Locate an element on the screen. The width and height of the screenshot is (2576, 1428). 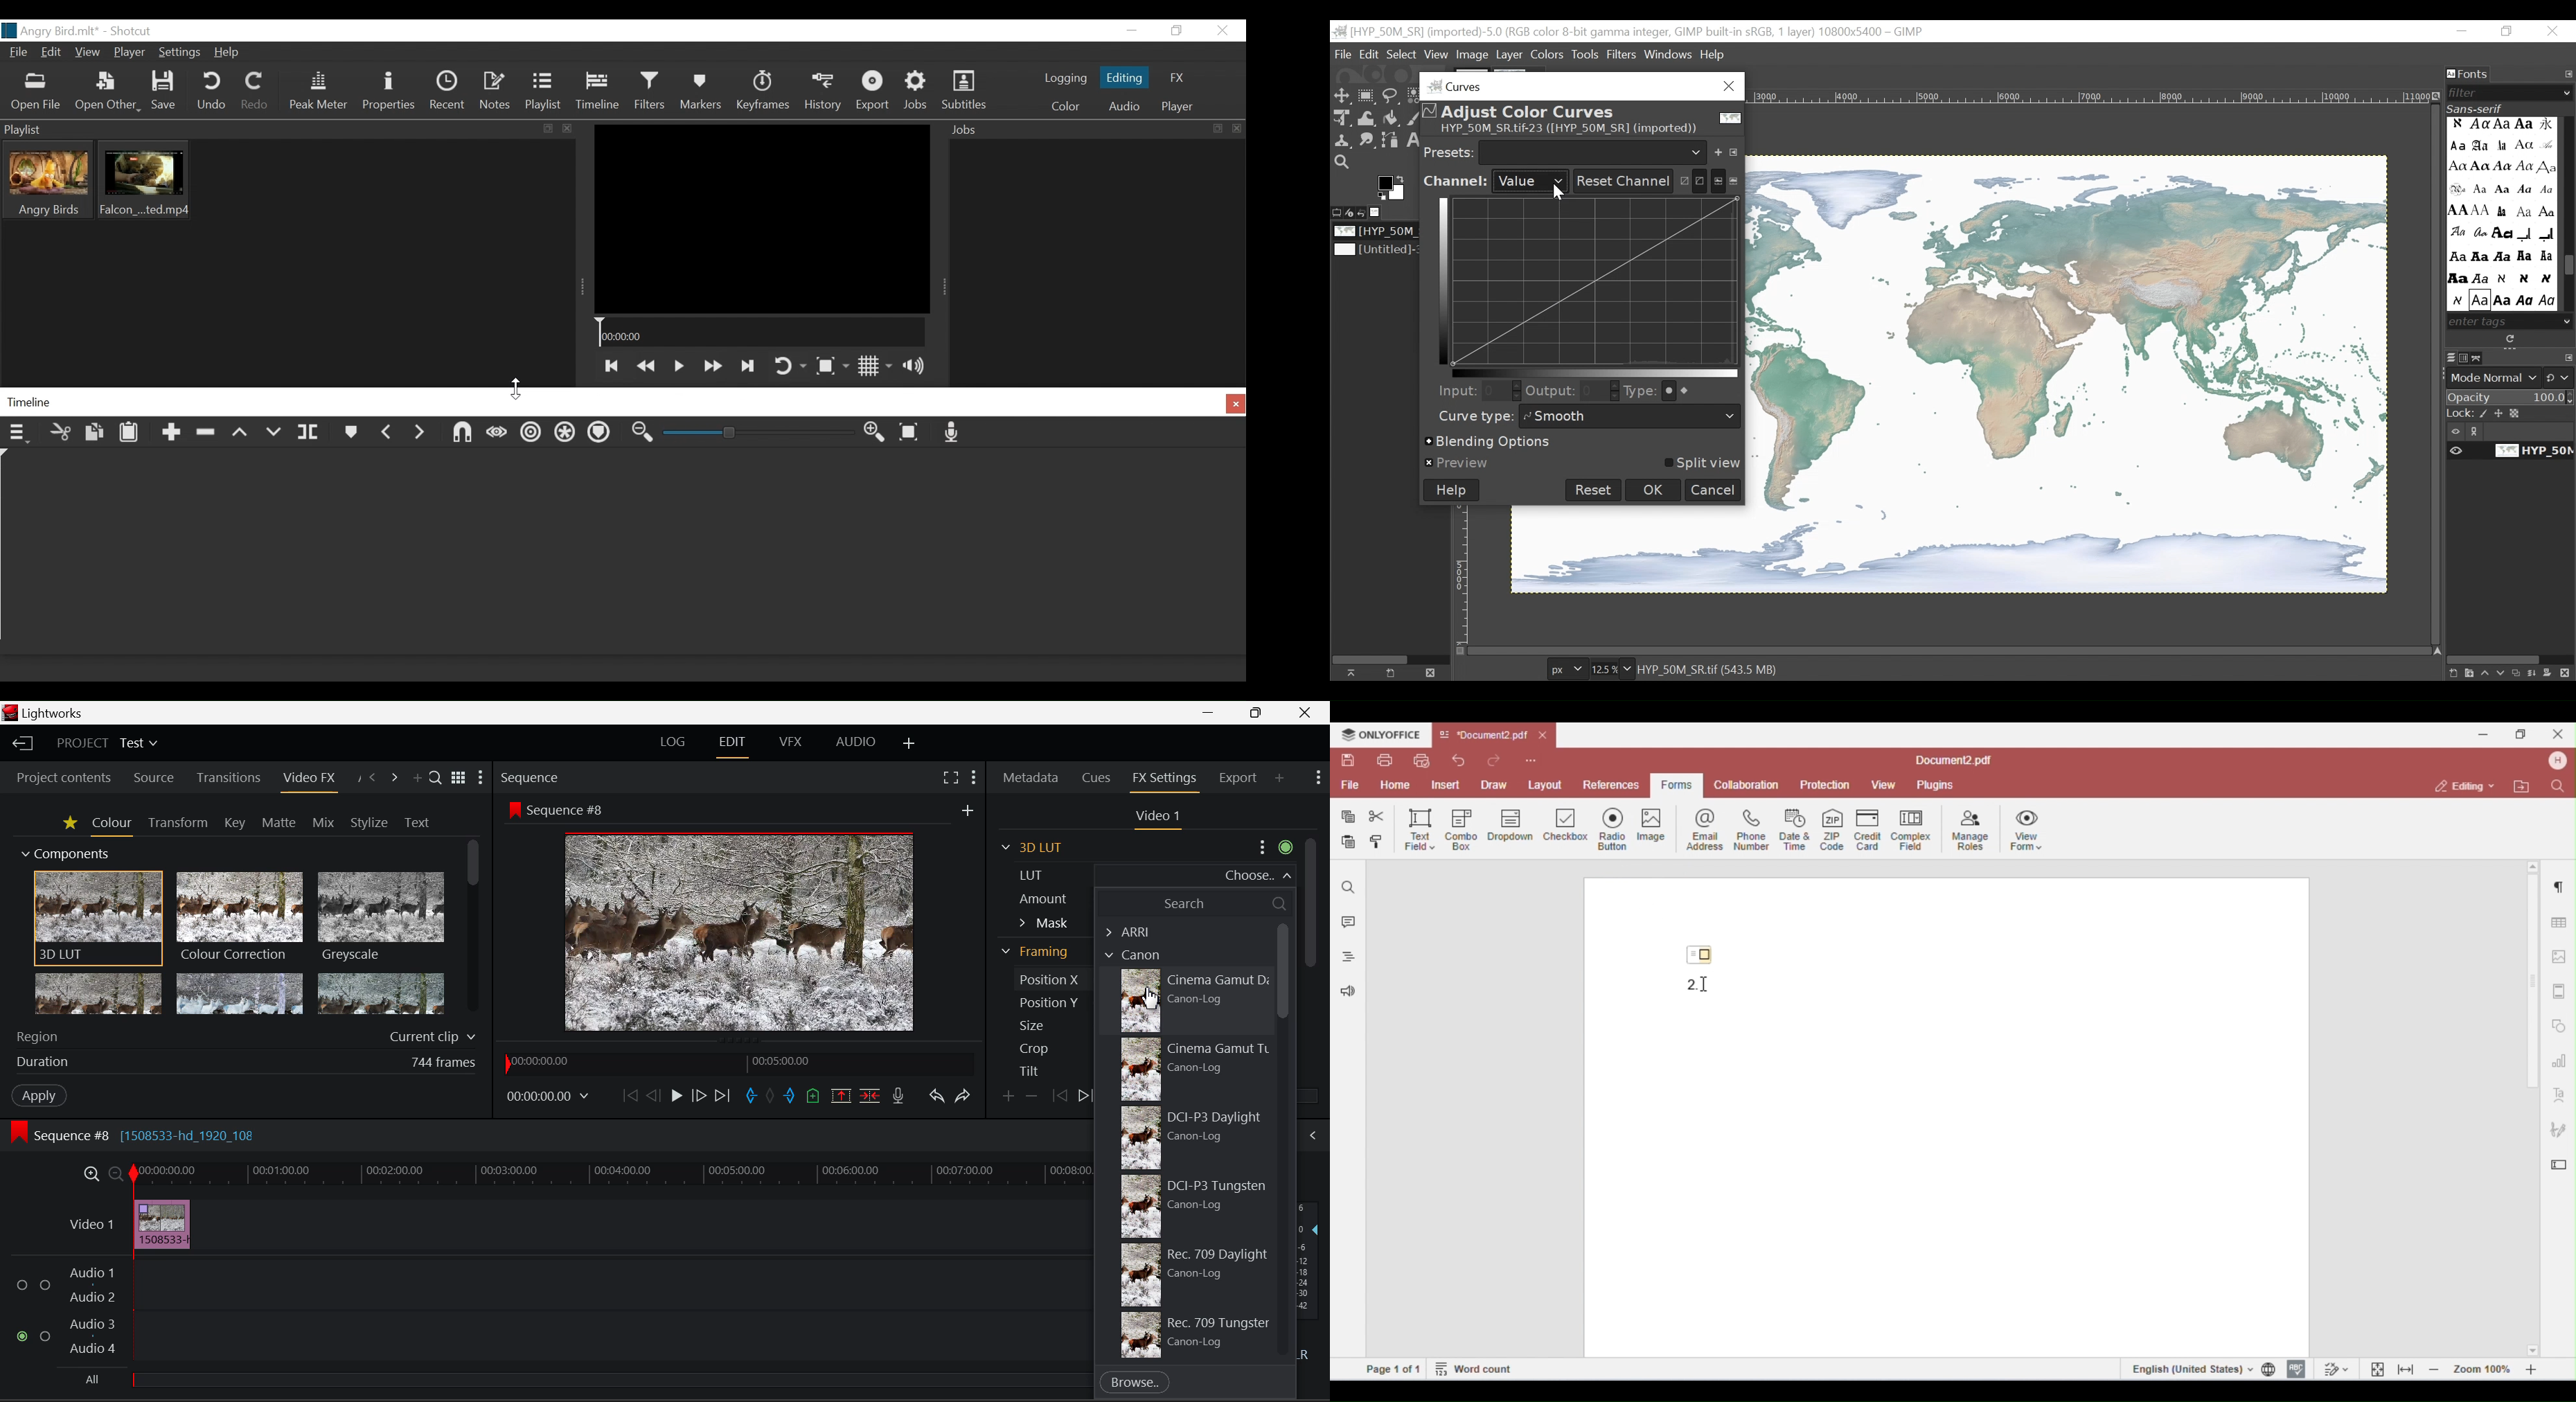
Frame Time  is located at coordinates (547, 1099).